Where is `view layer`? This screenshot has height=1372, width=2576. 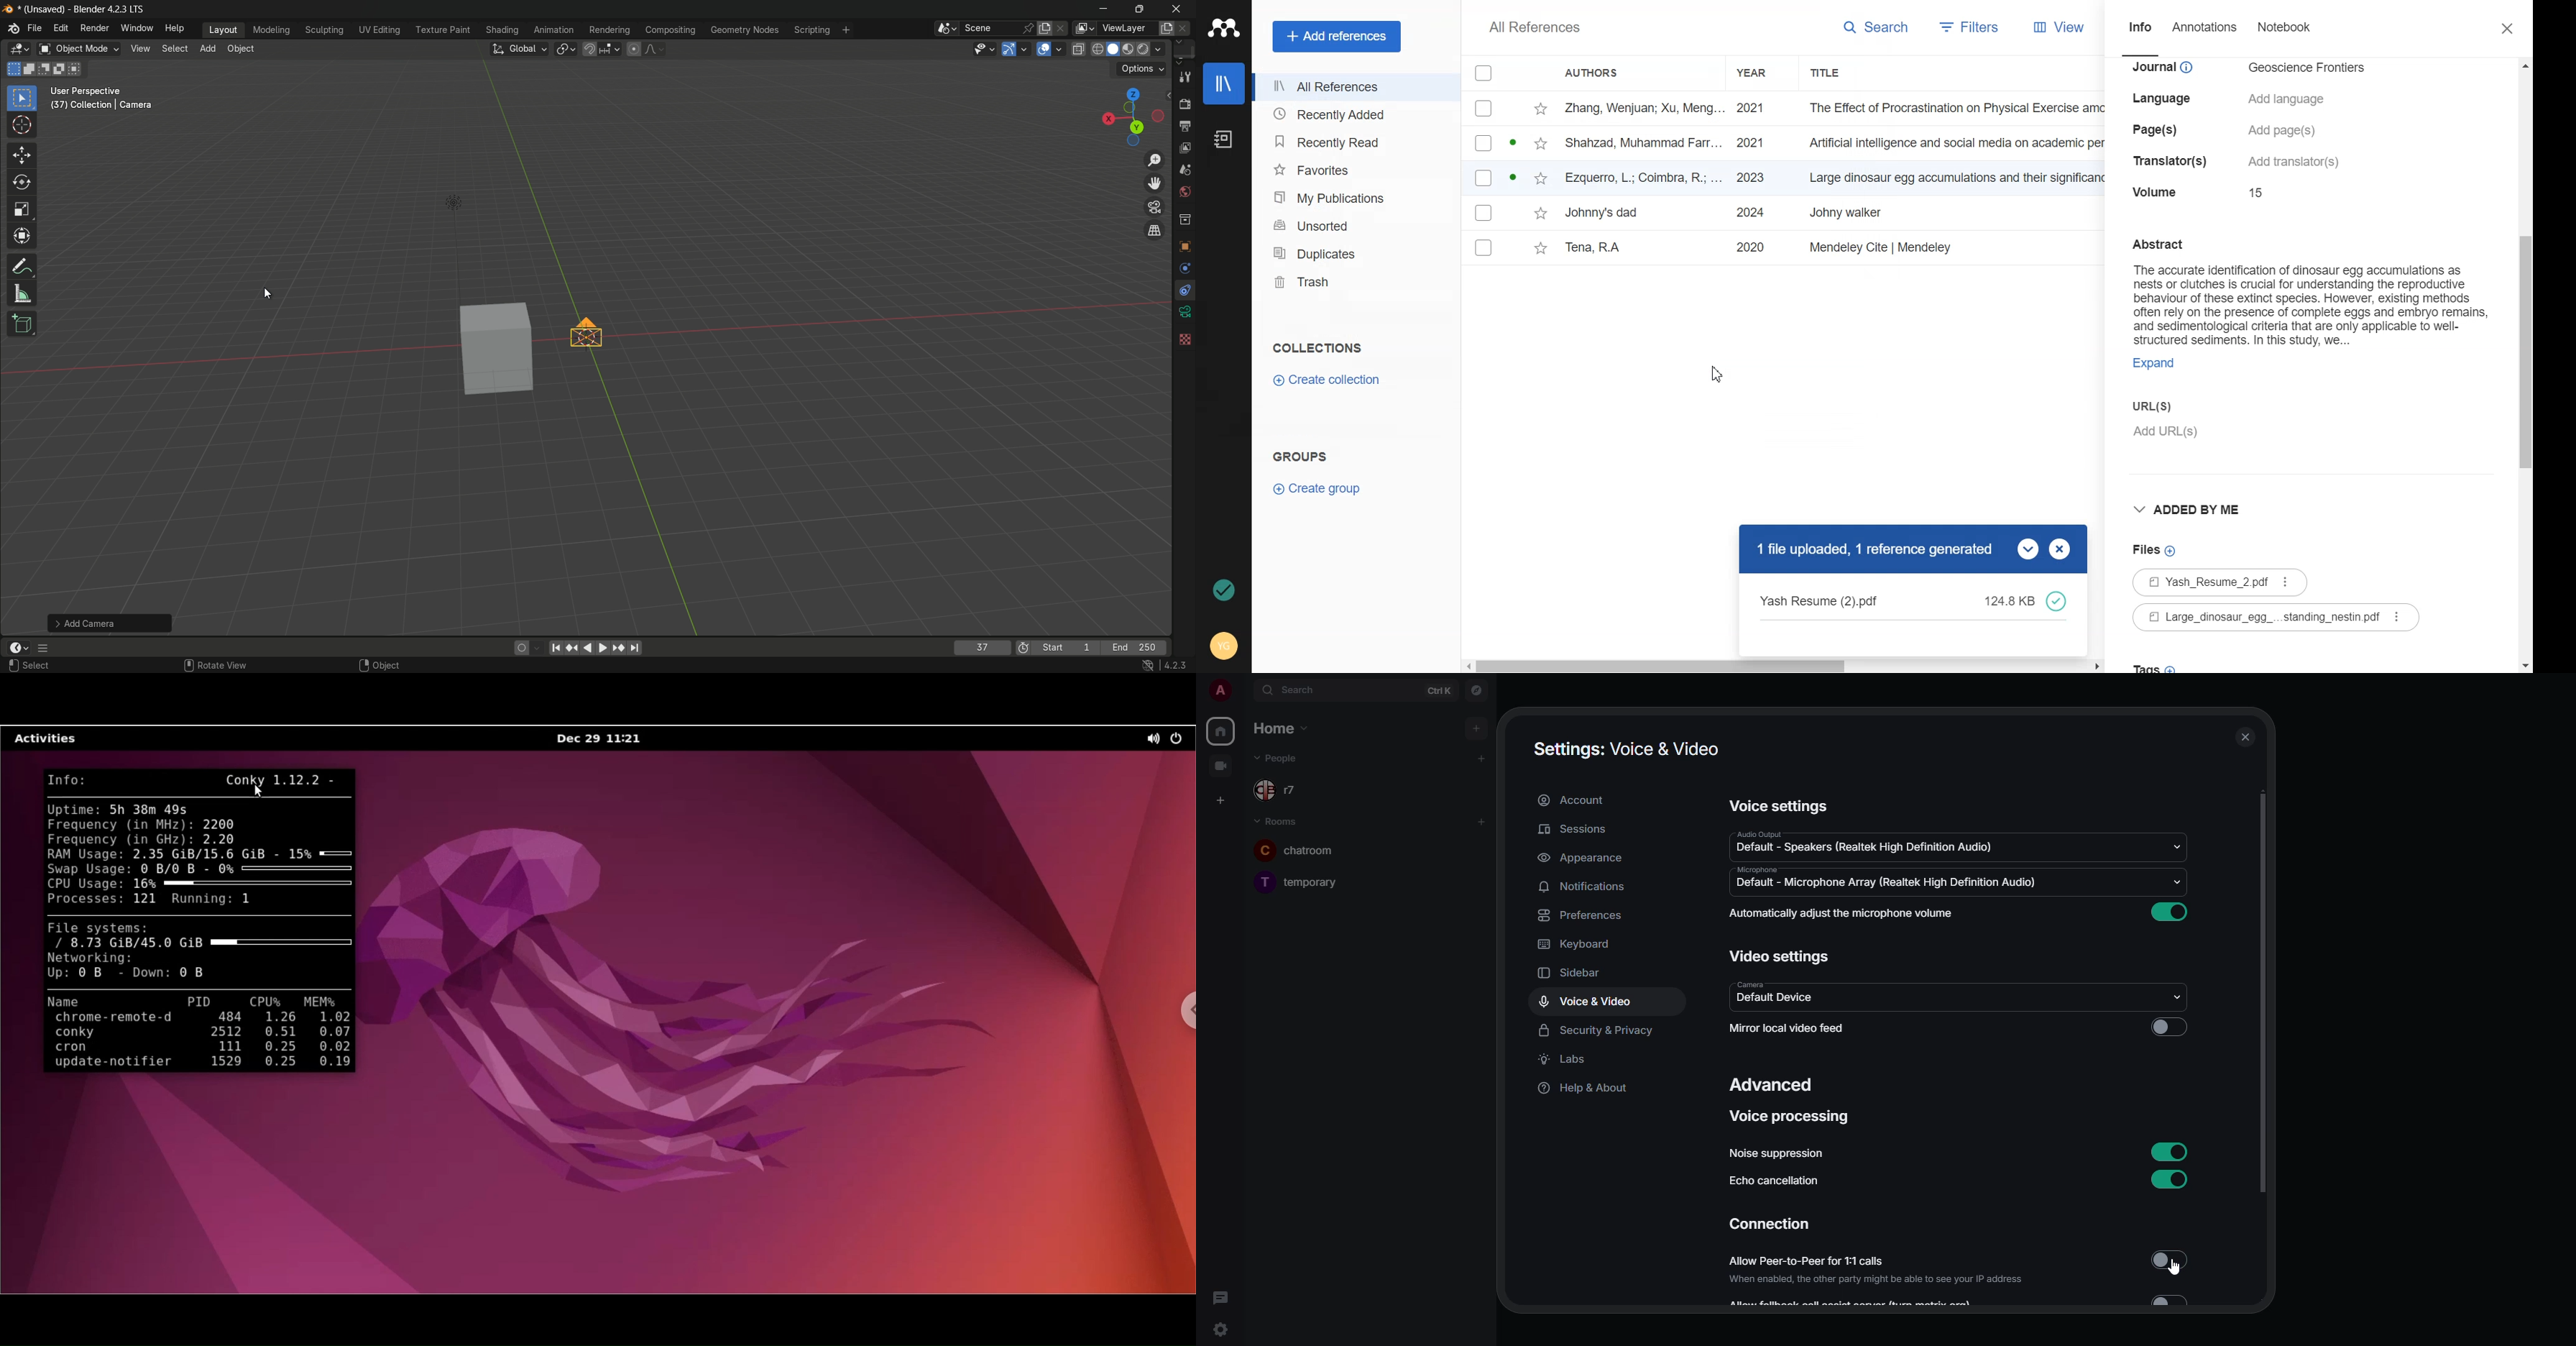 view layer is located at coordinates (1182, 148).